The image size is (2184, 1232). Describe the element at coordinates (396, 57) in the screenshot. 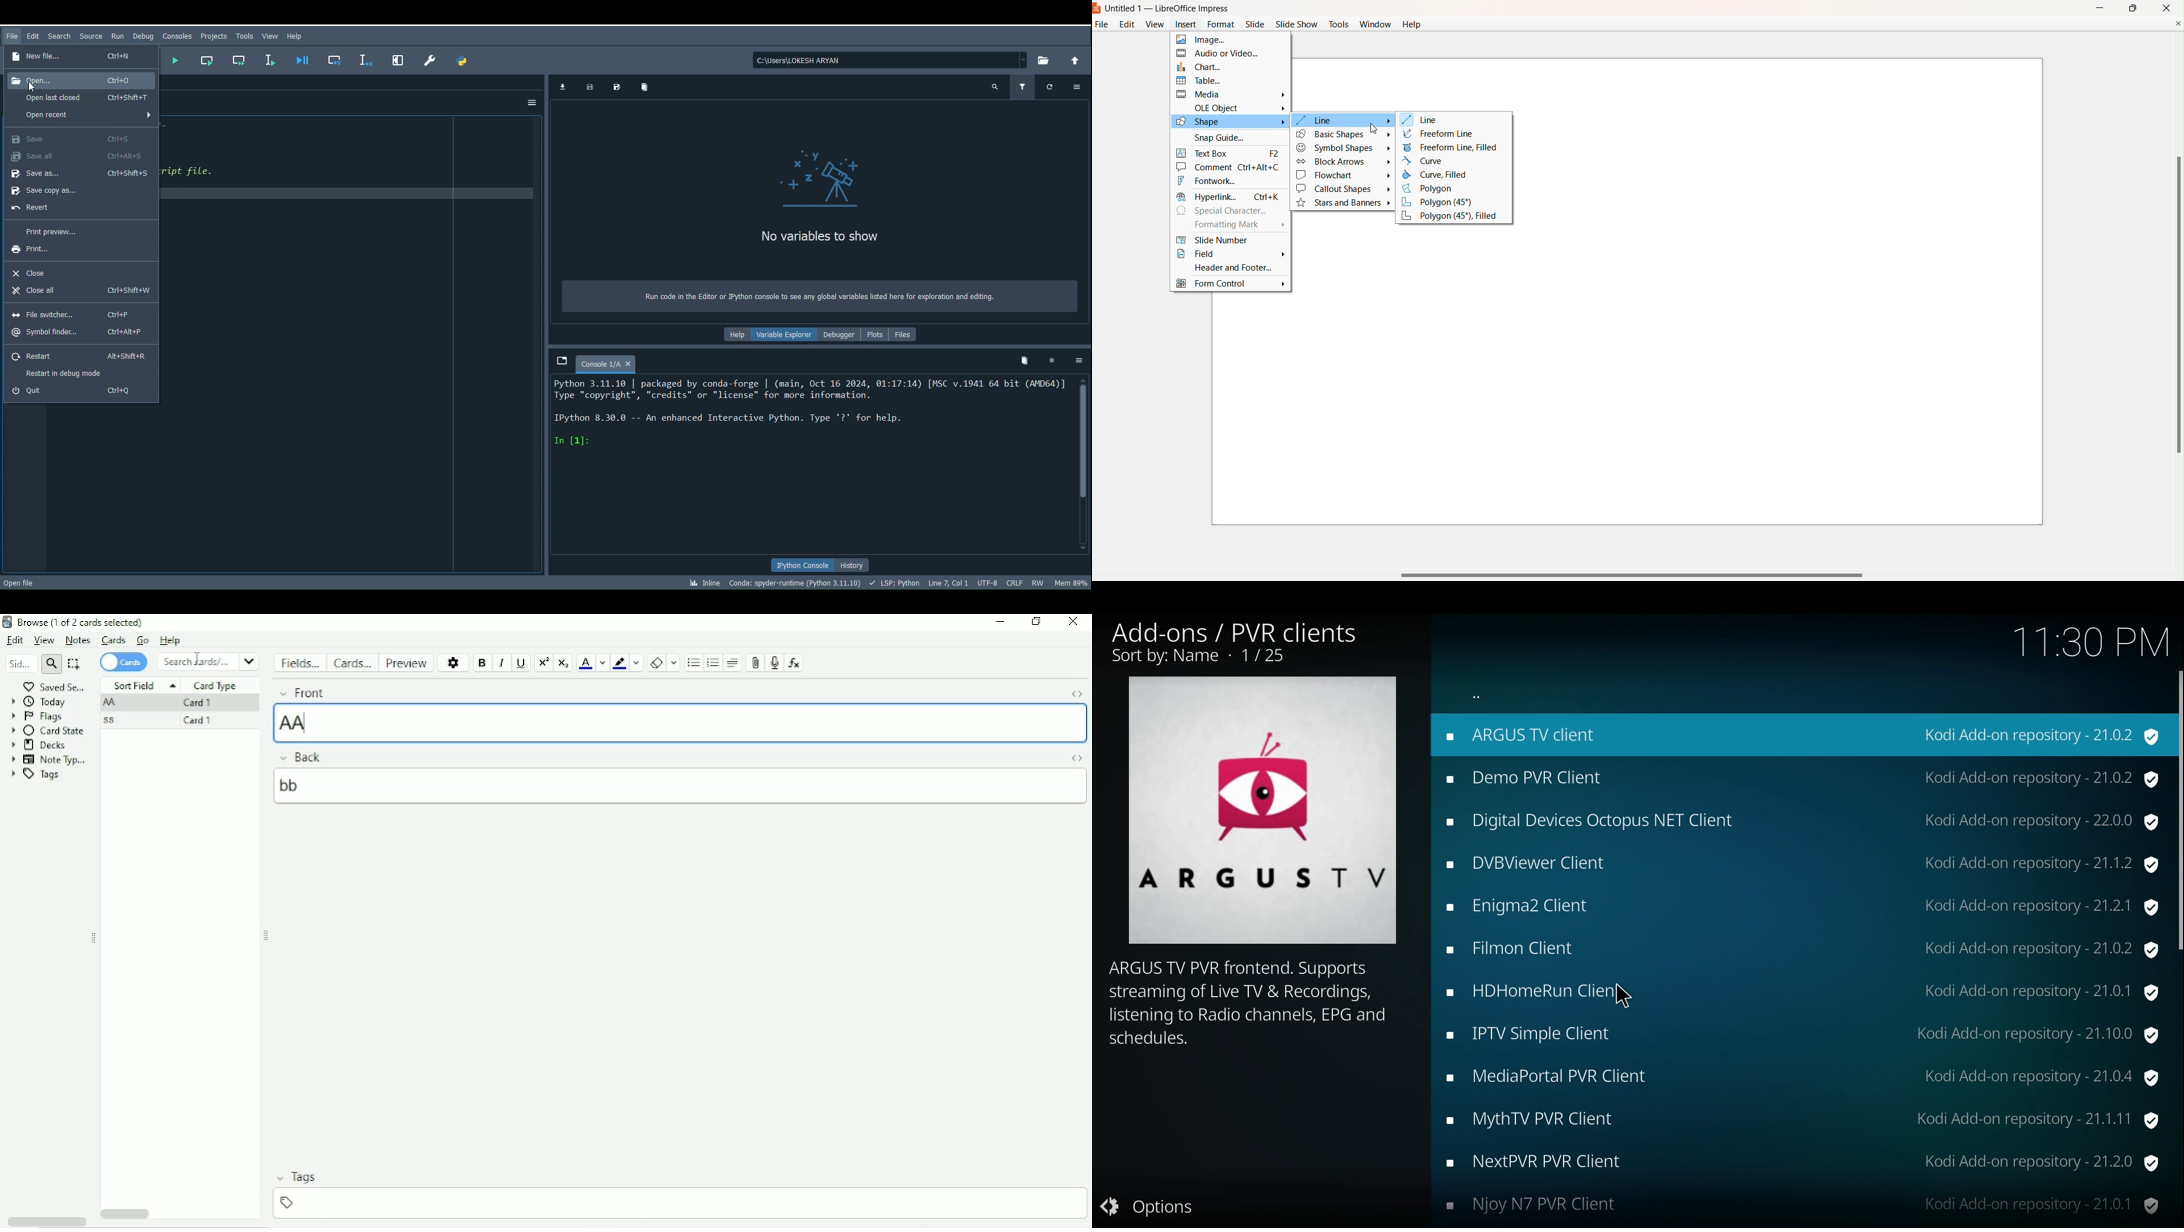

I see `` at that location.